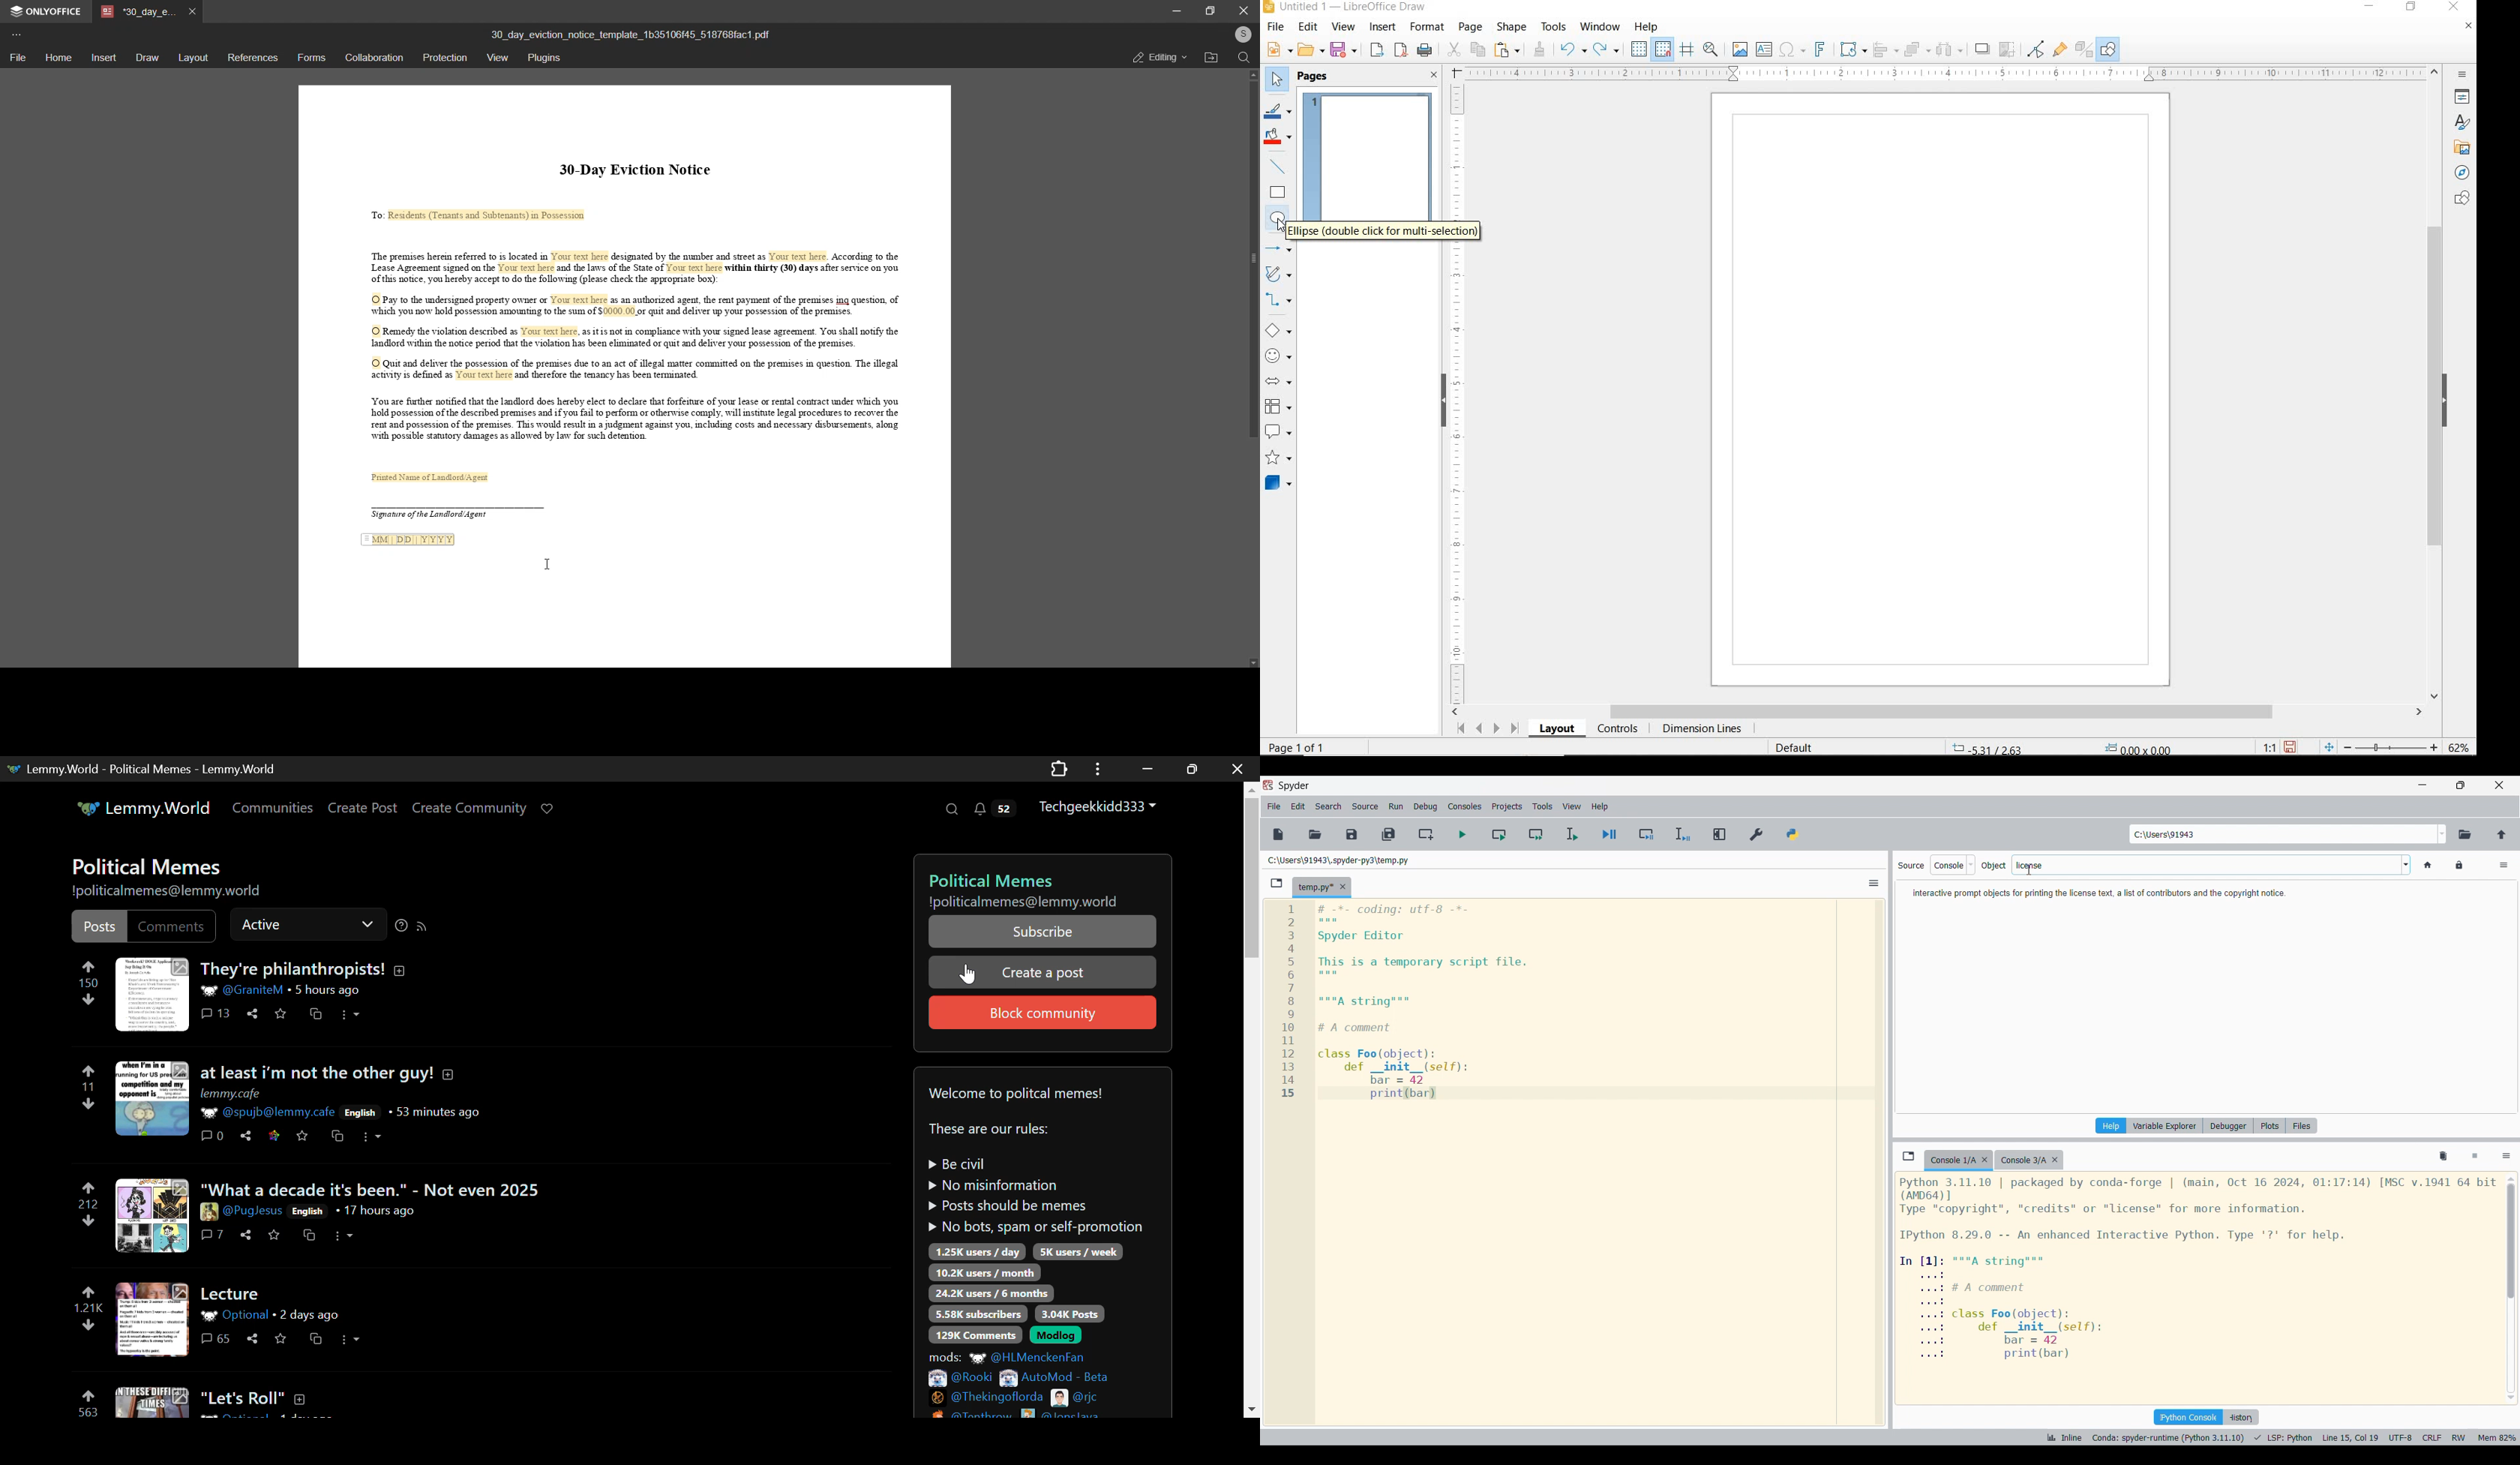  What do you see at coordinates (2457, 198) in the screenshot?
I see `SHAPES` at bounding box center [2457, 198].